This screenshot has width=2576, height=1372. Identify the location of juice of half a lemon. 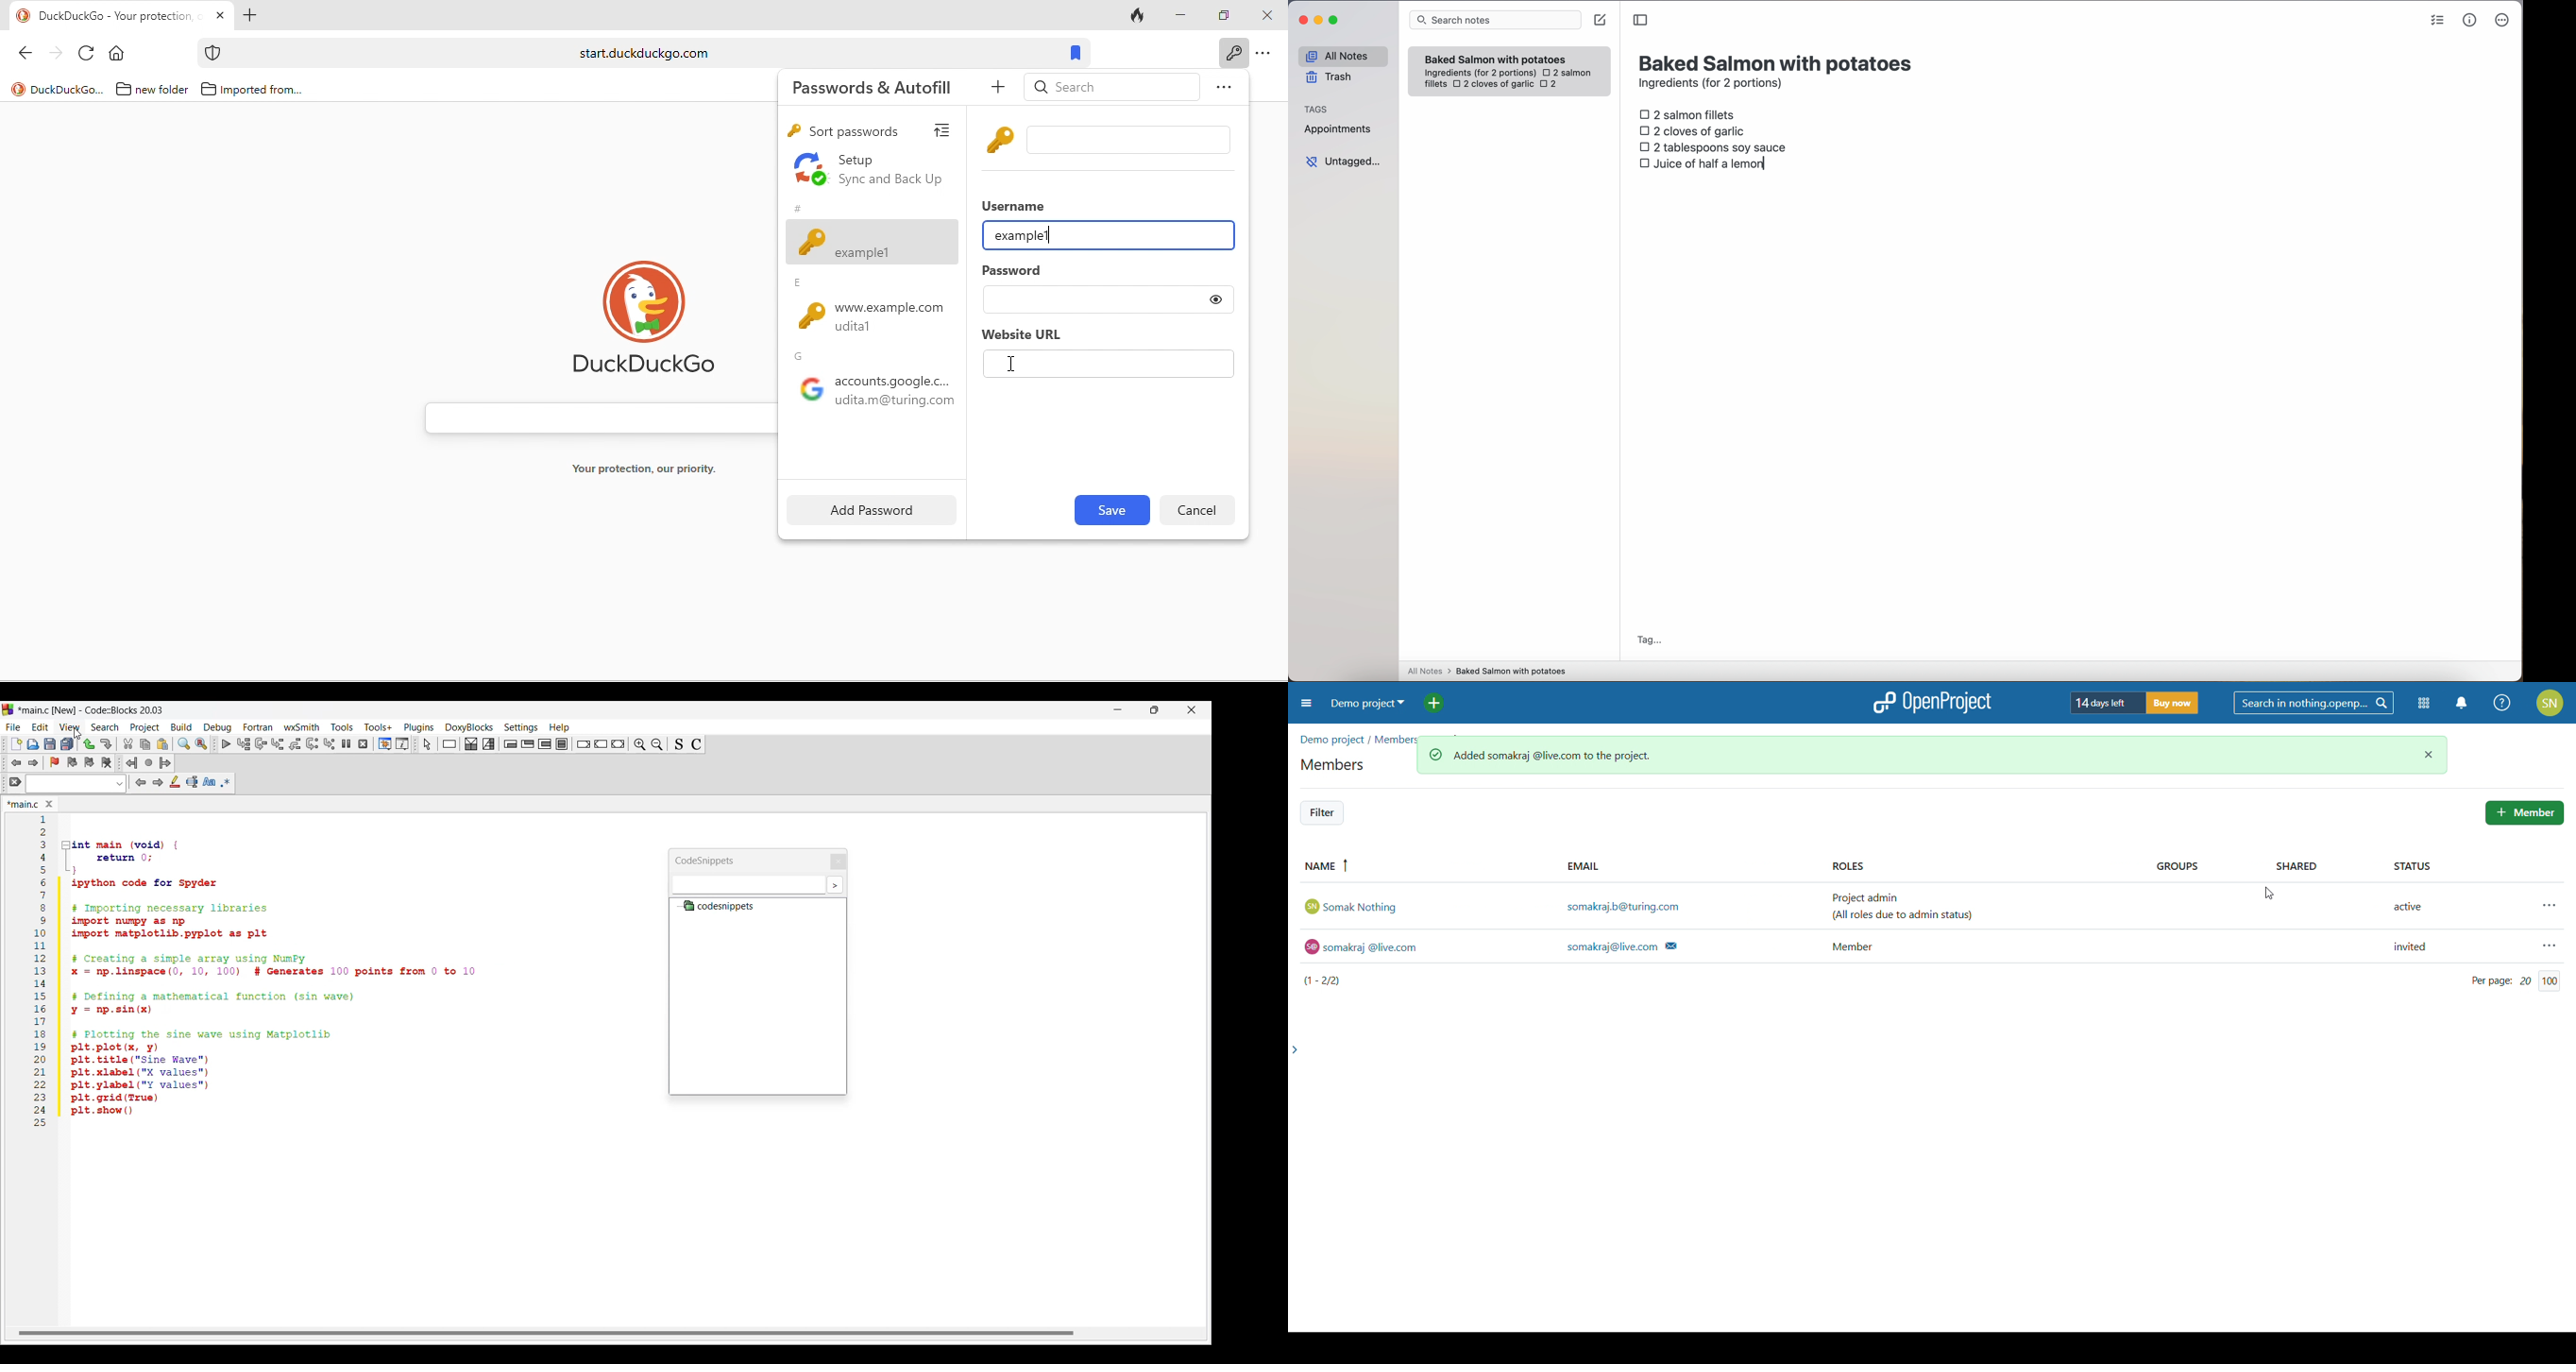
(1713, 166).